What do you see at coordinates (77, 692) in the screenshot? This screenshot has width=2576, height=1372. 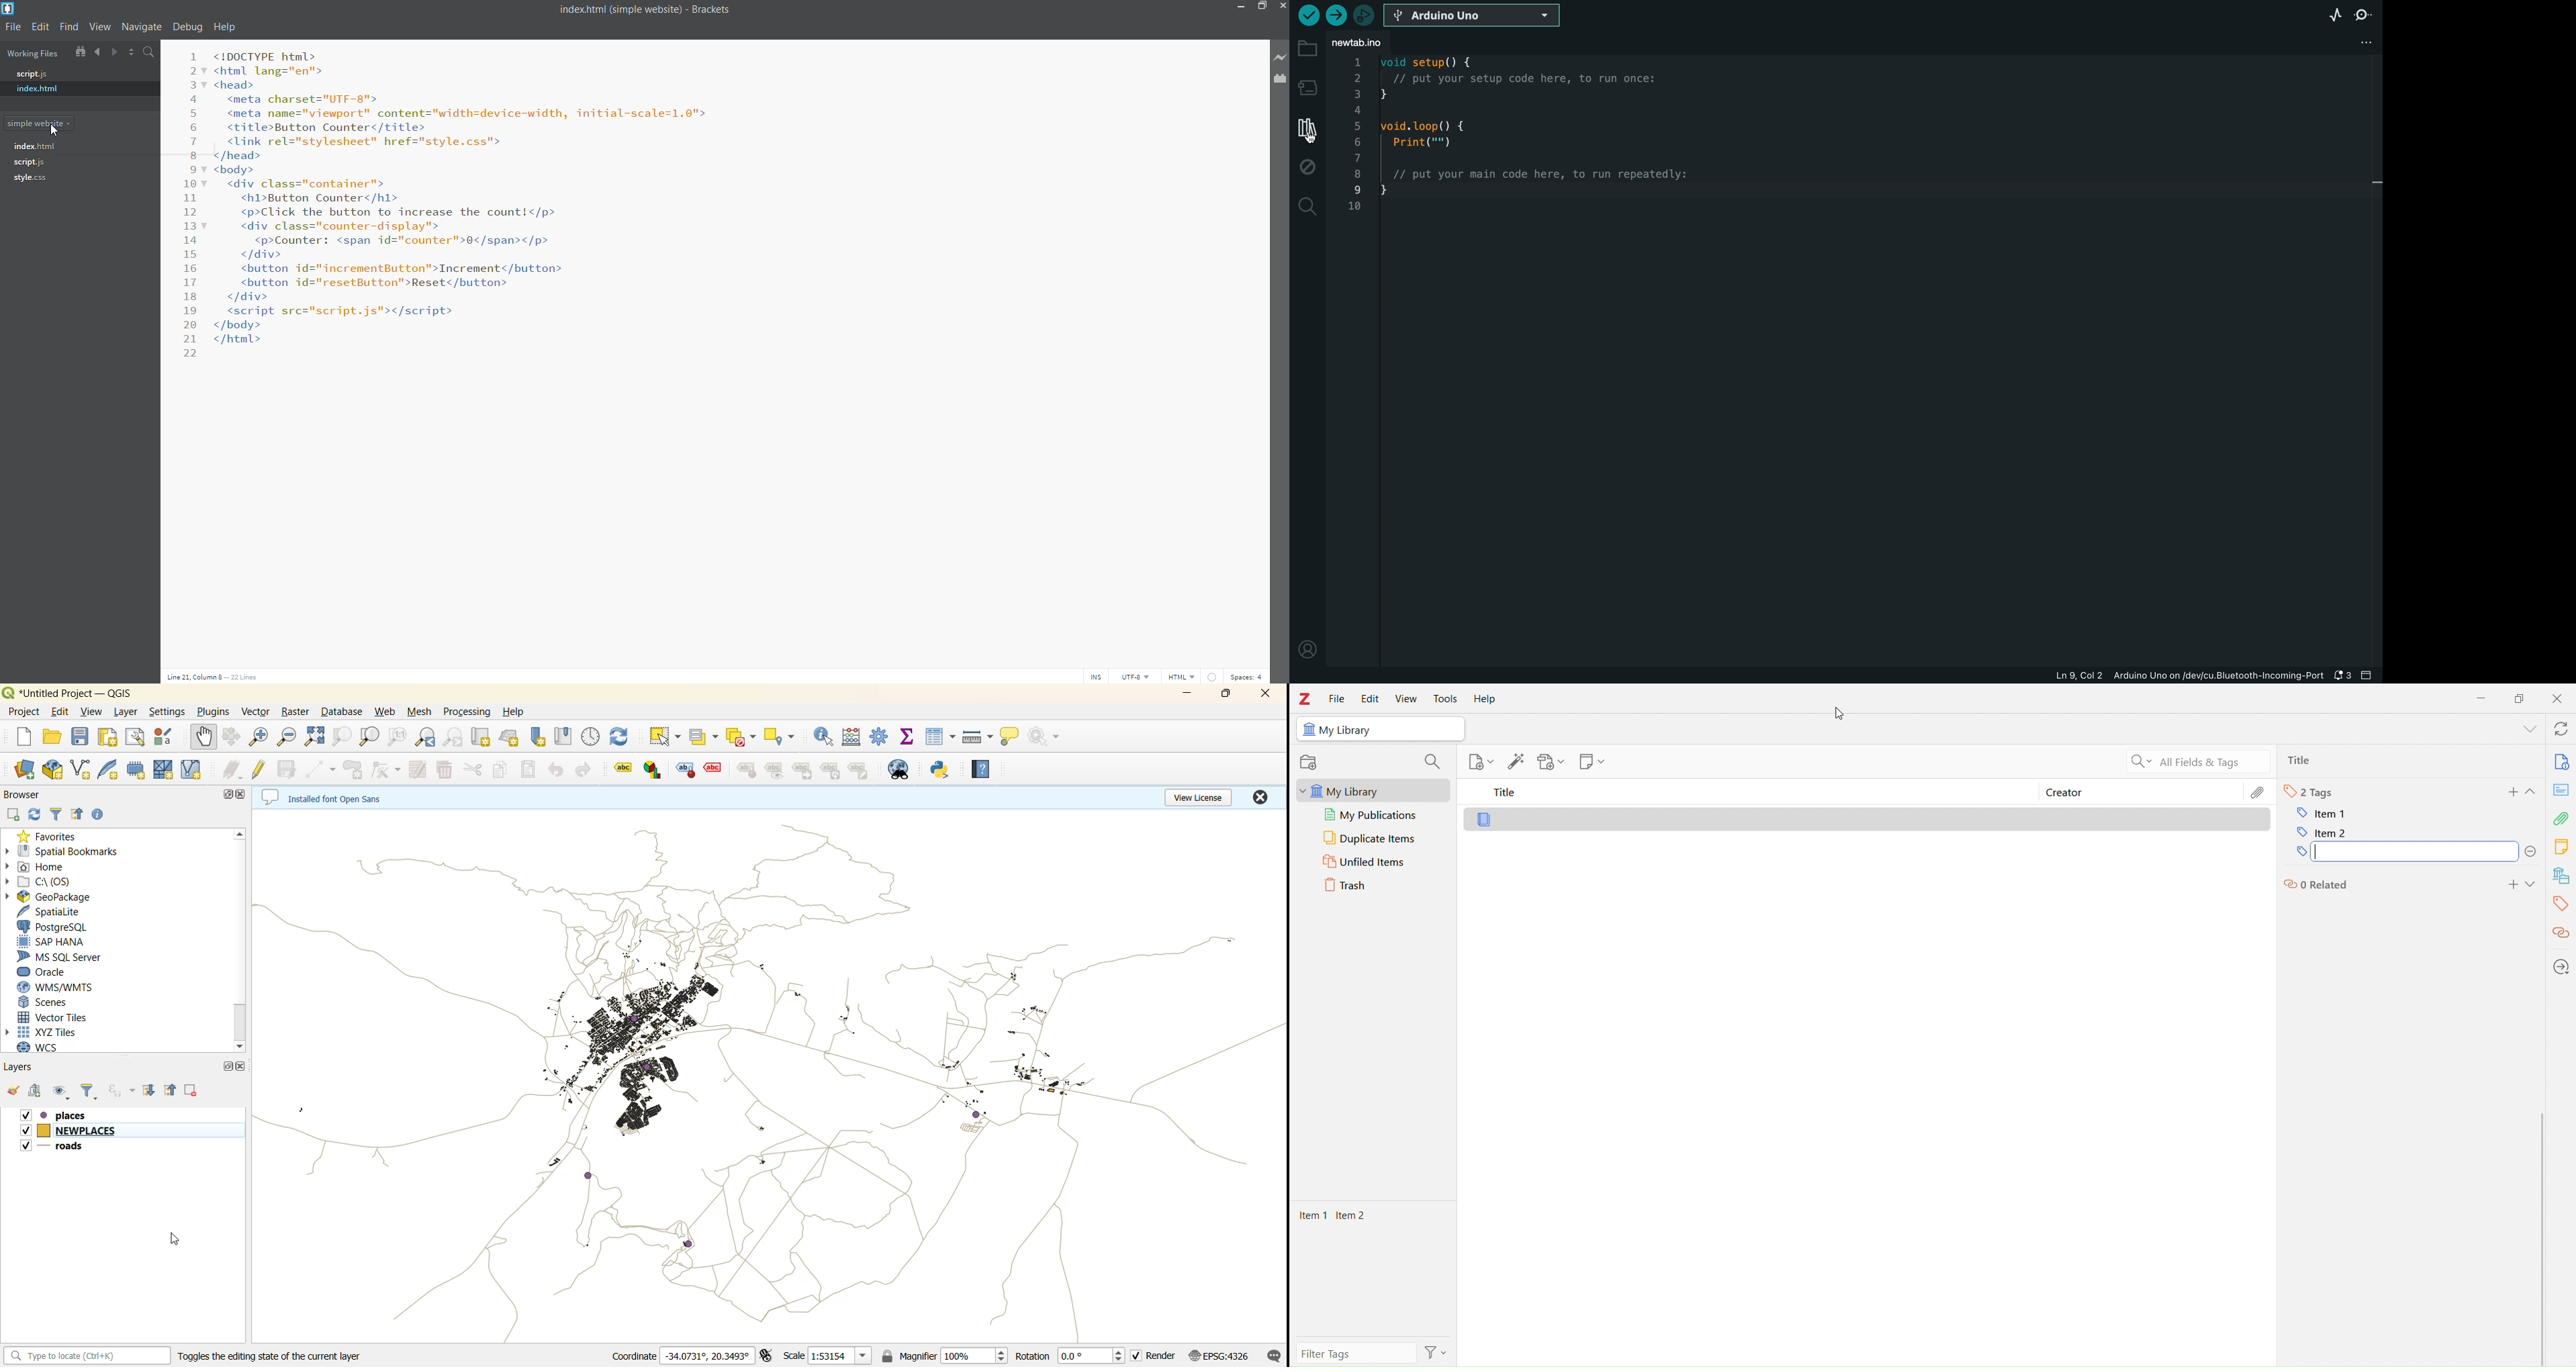 I see `file name and app name` at bounding box center [77, 692].